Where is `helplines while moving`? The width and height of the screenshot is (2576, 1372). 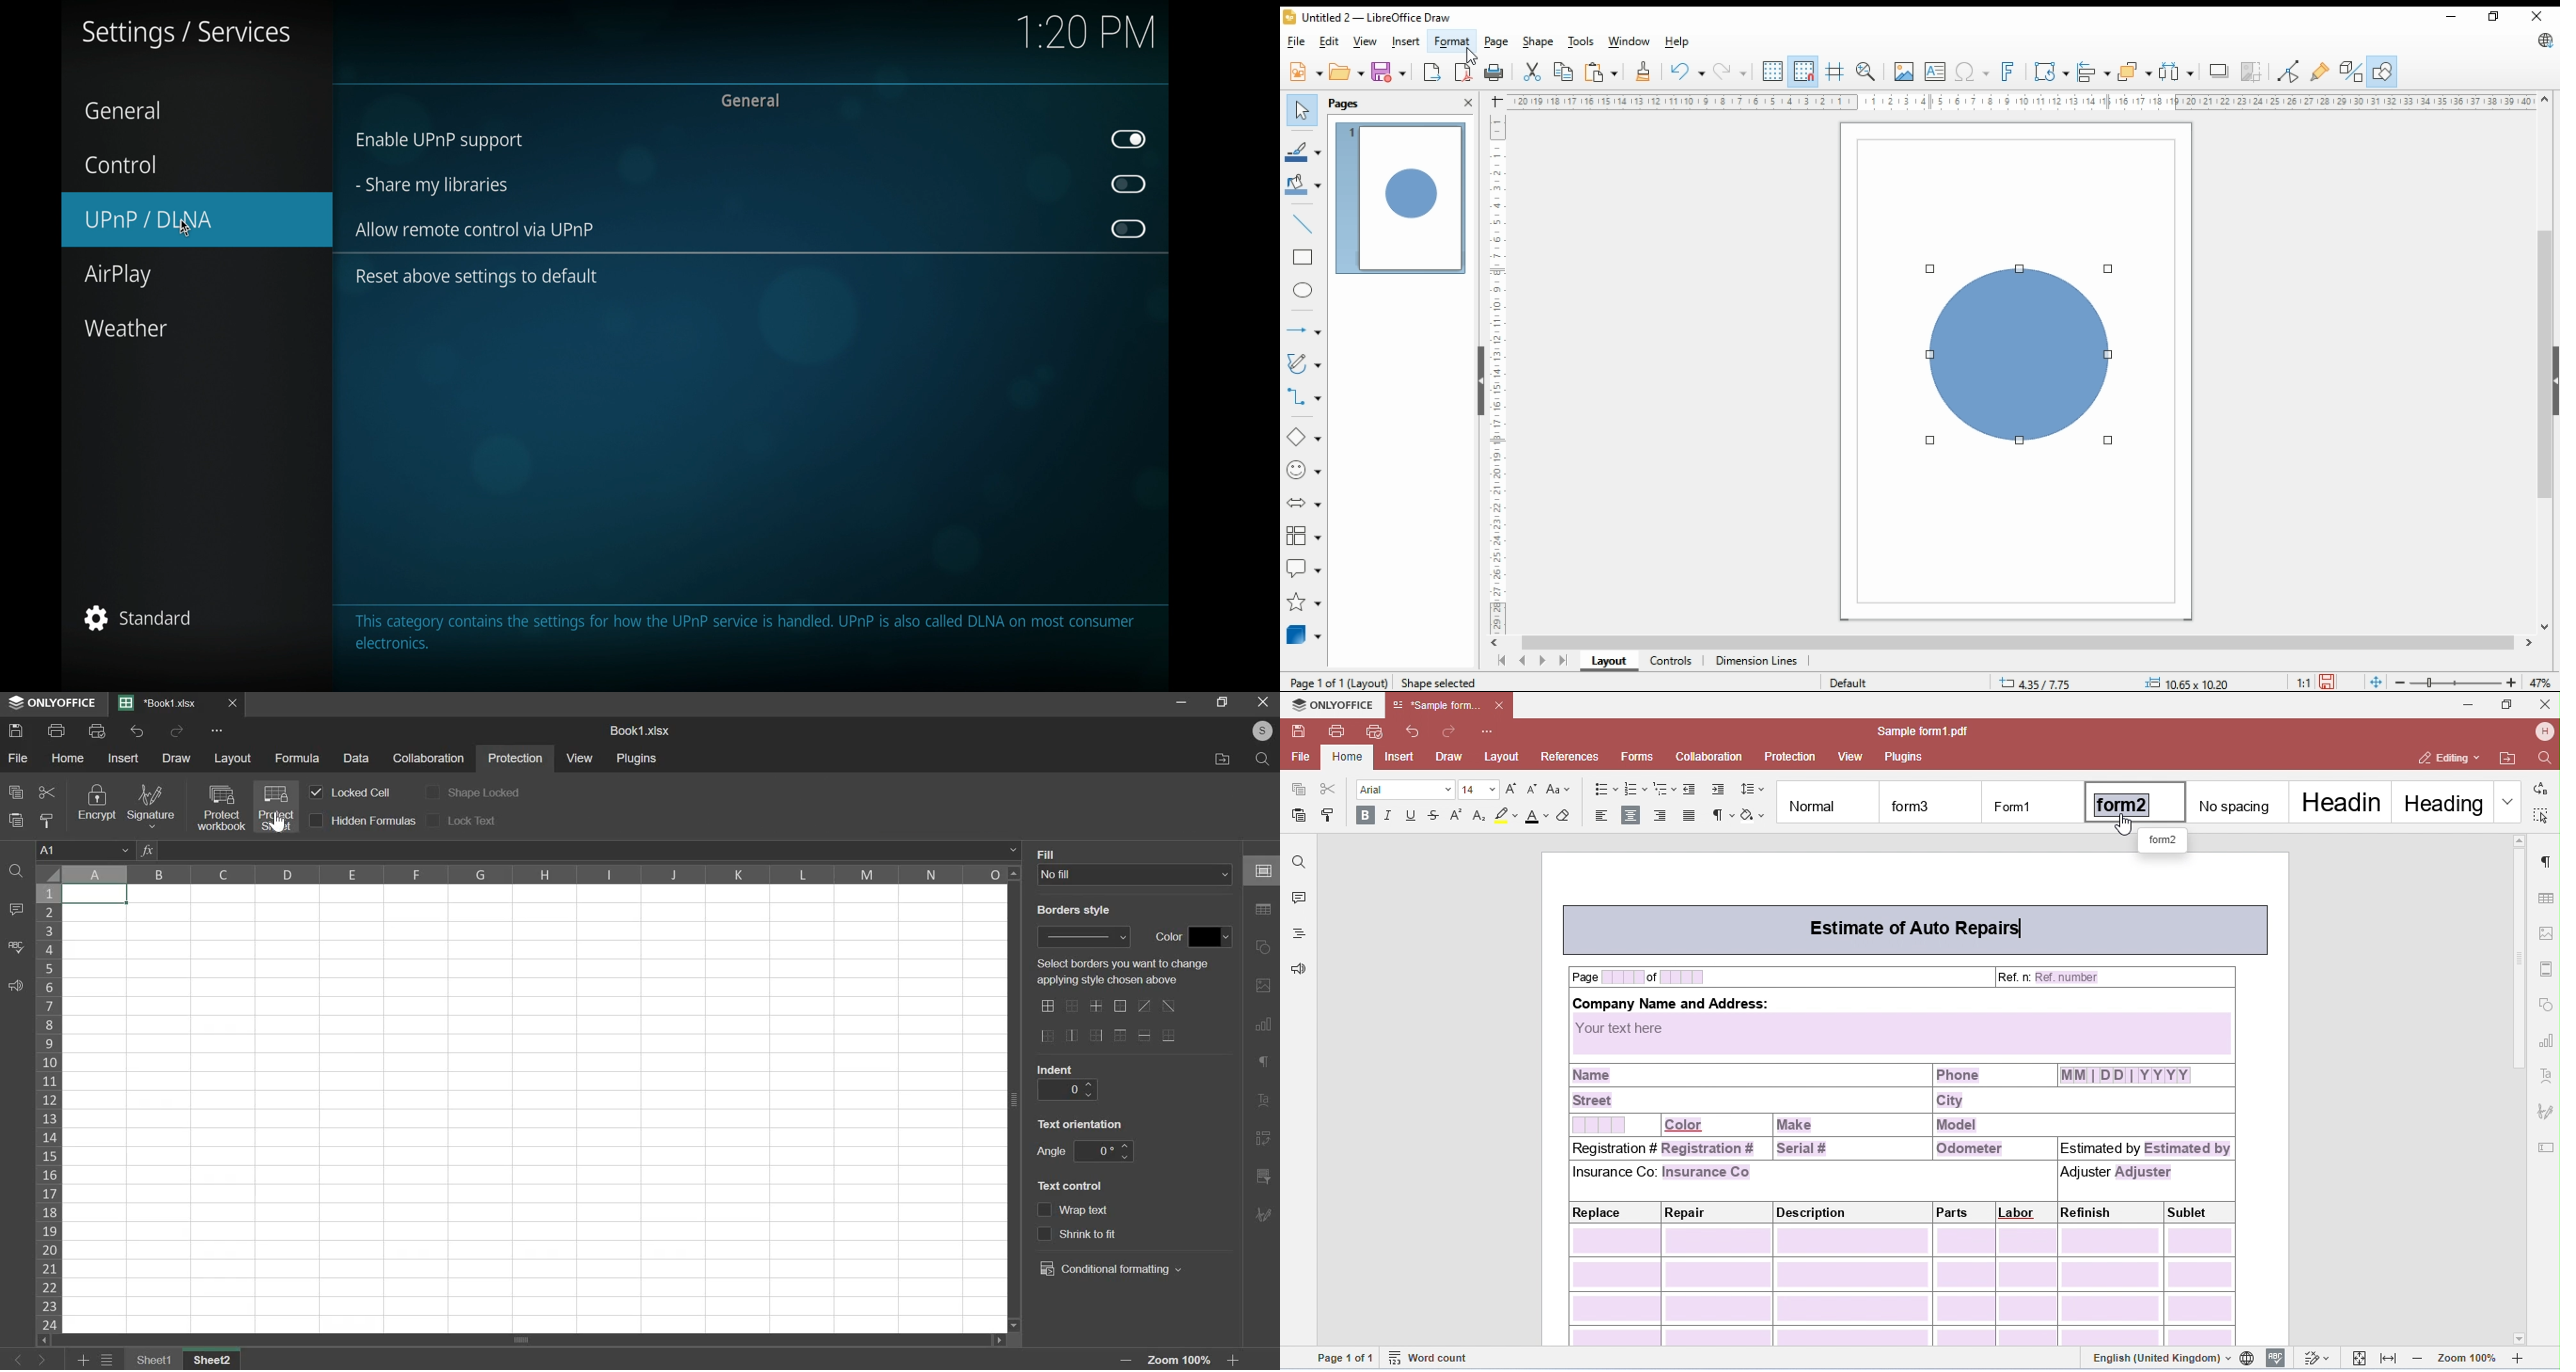 helplines while moving is located at coordinates (1833, 72).